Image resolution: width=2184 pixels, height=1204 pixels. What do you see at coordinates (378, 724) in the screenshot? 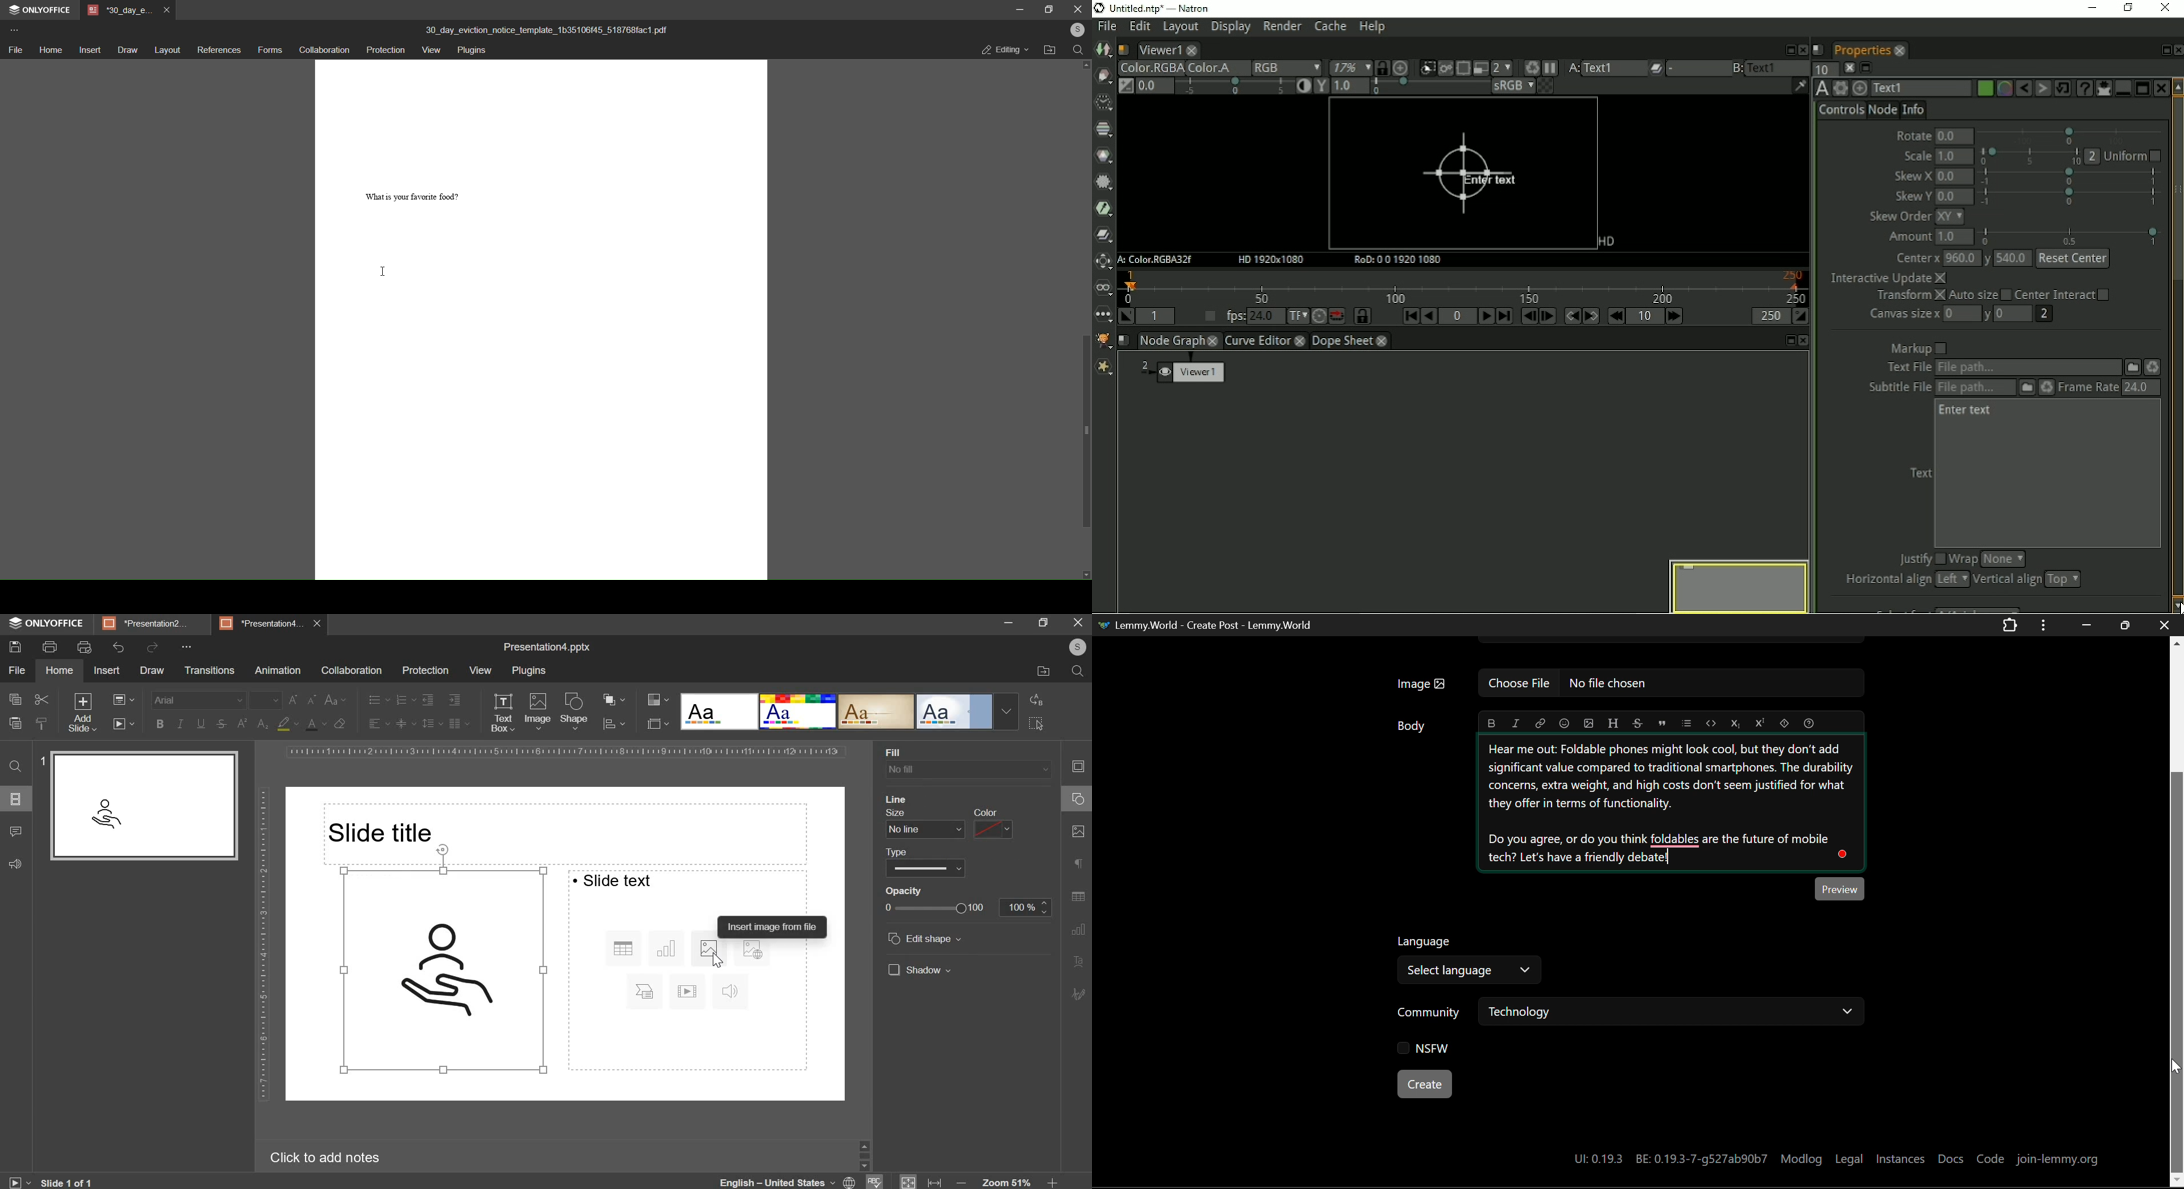
I see `horizontal alignment` at bounding box center [378, 724].